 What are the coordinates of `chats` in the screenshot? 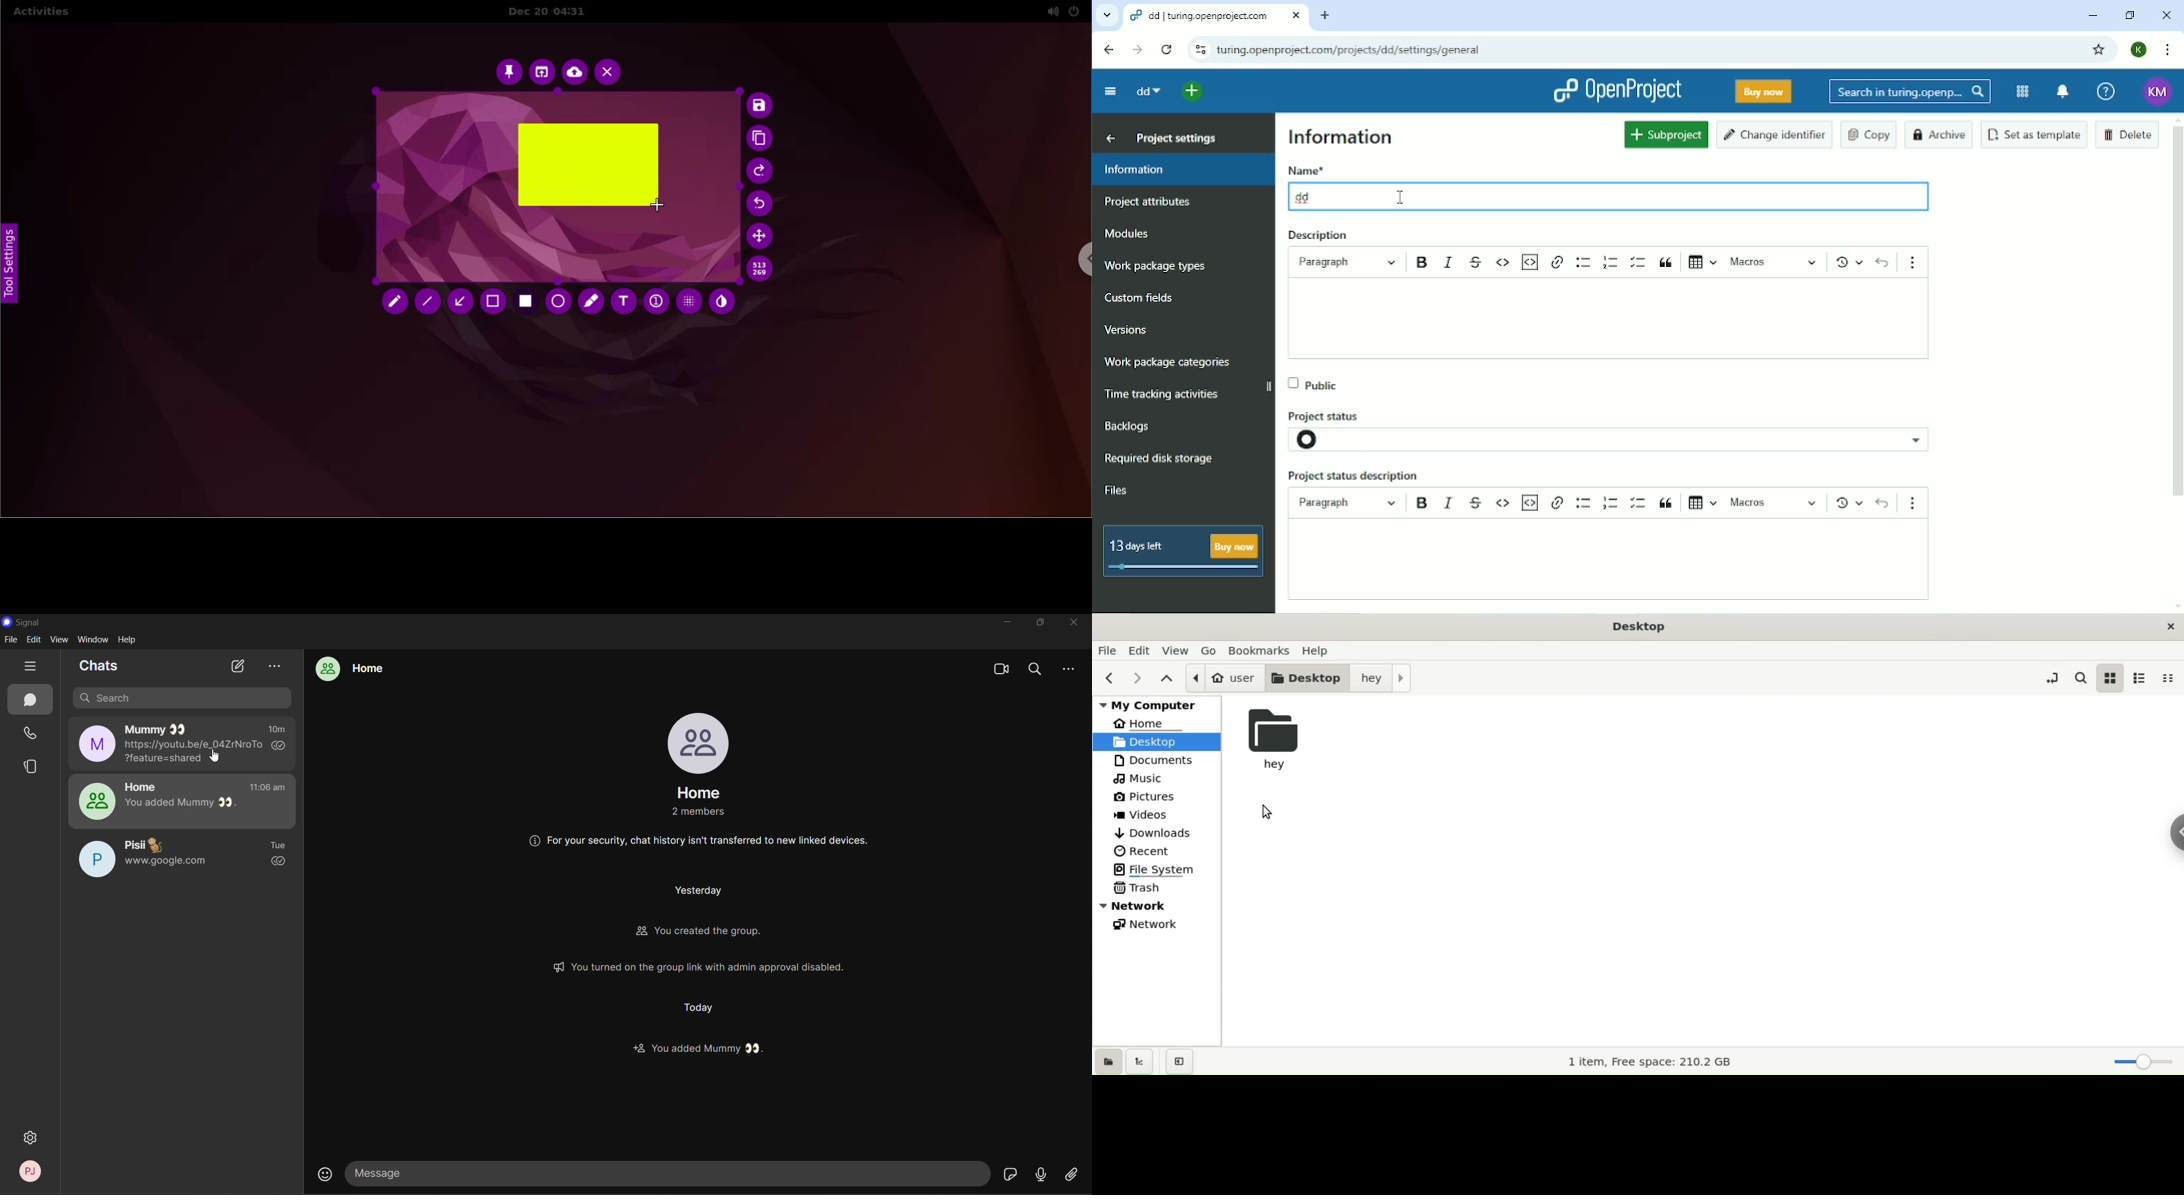 It's located at (28, 699).